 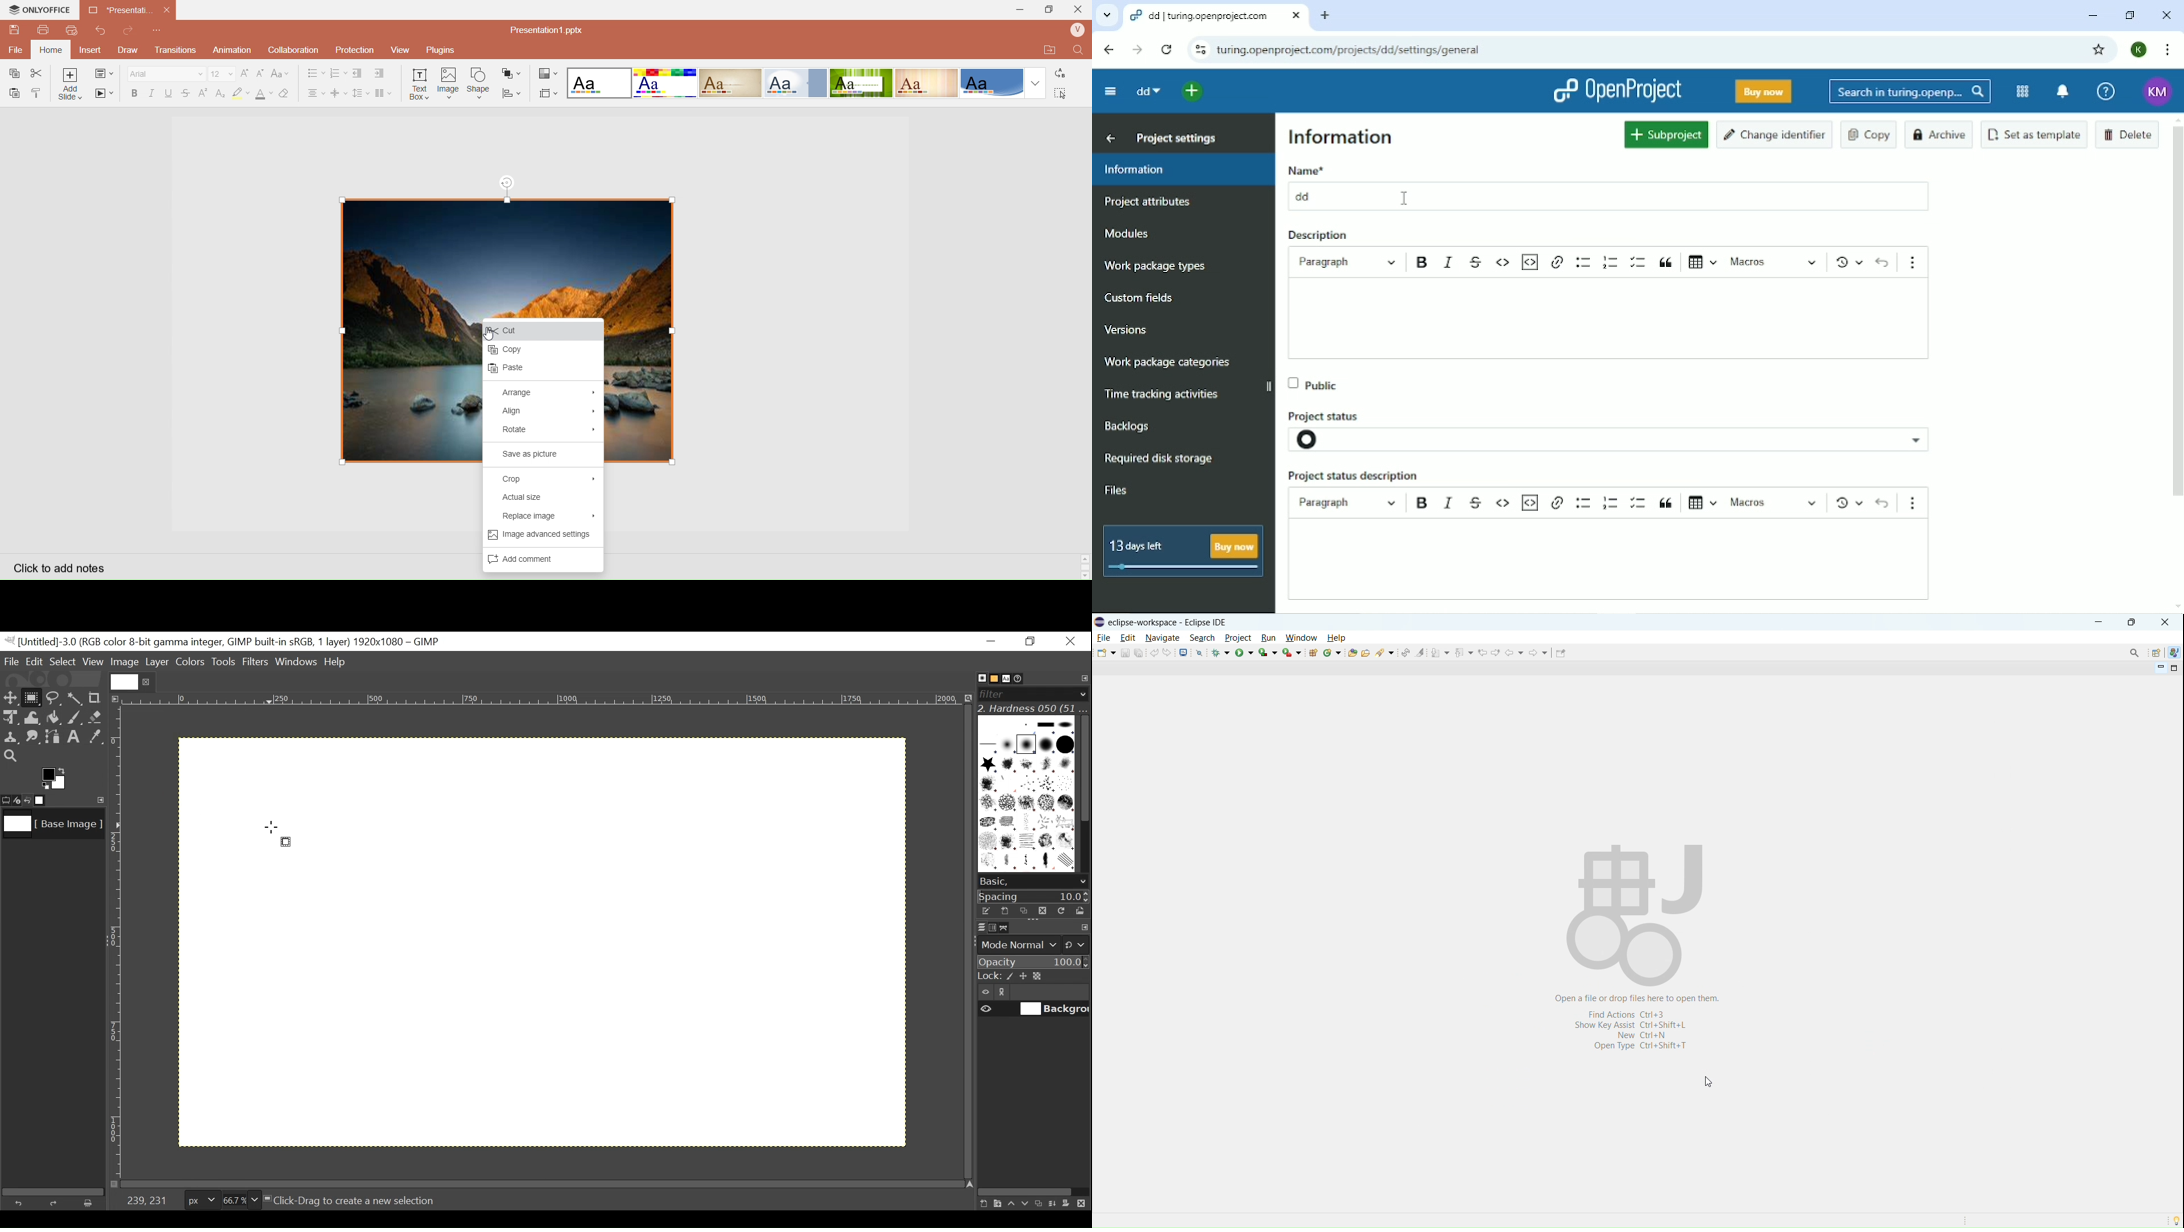 What do you see at coordinates (1011, 1203) in the screenshot?
I see `Raise the layer` at bounding box center [1011, 1203].